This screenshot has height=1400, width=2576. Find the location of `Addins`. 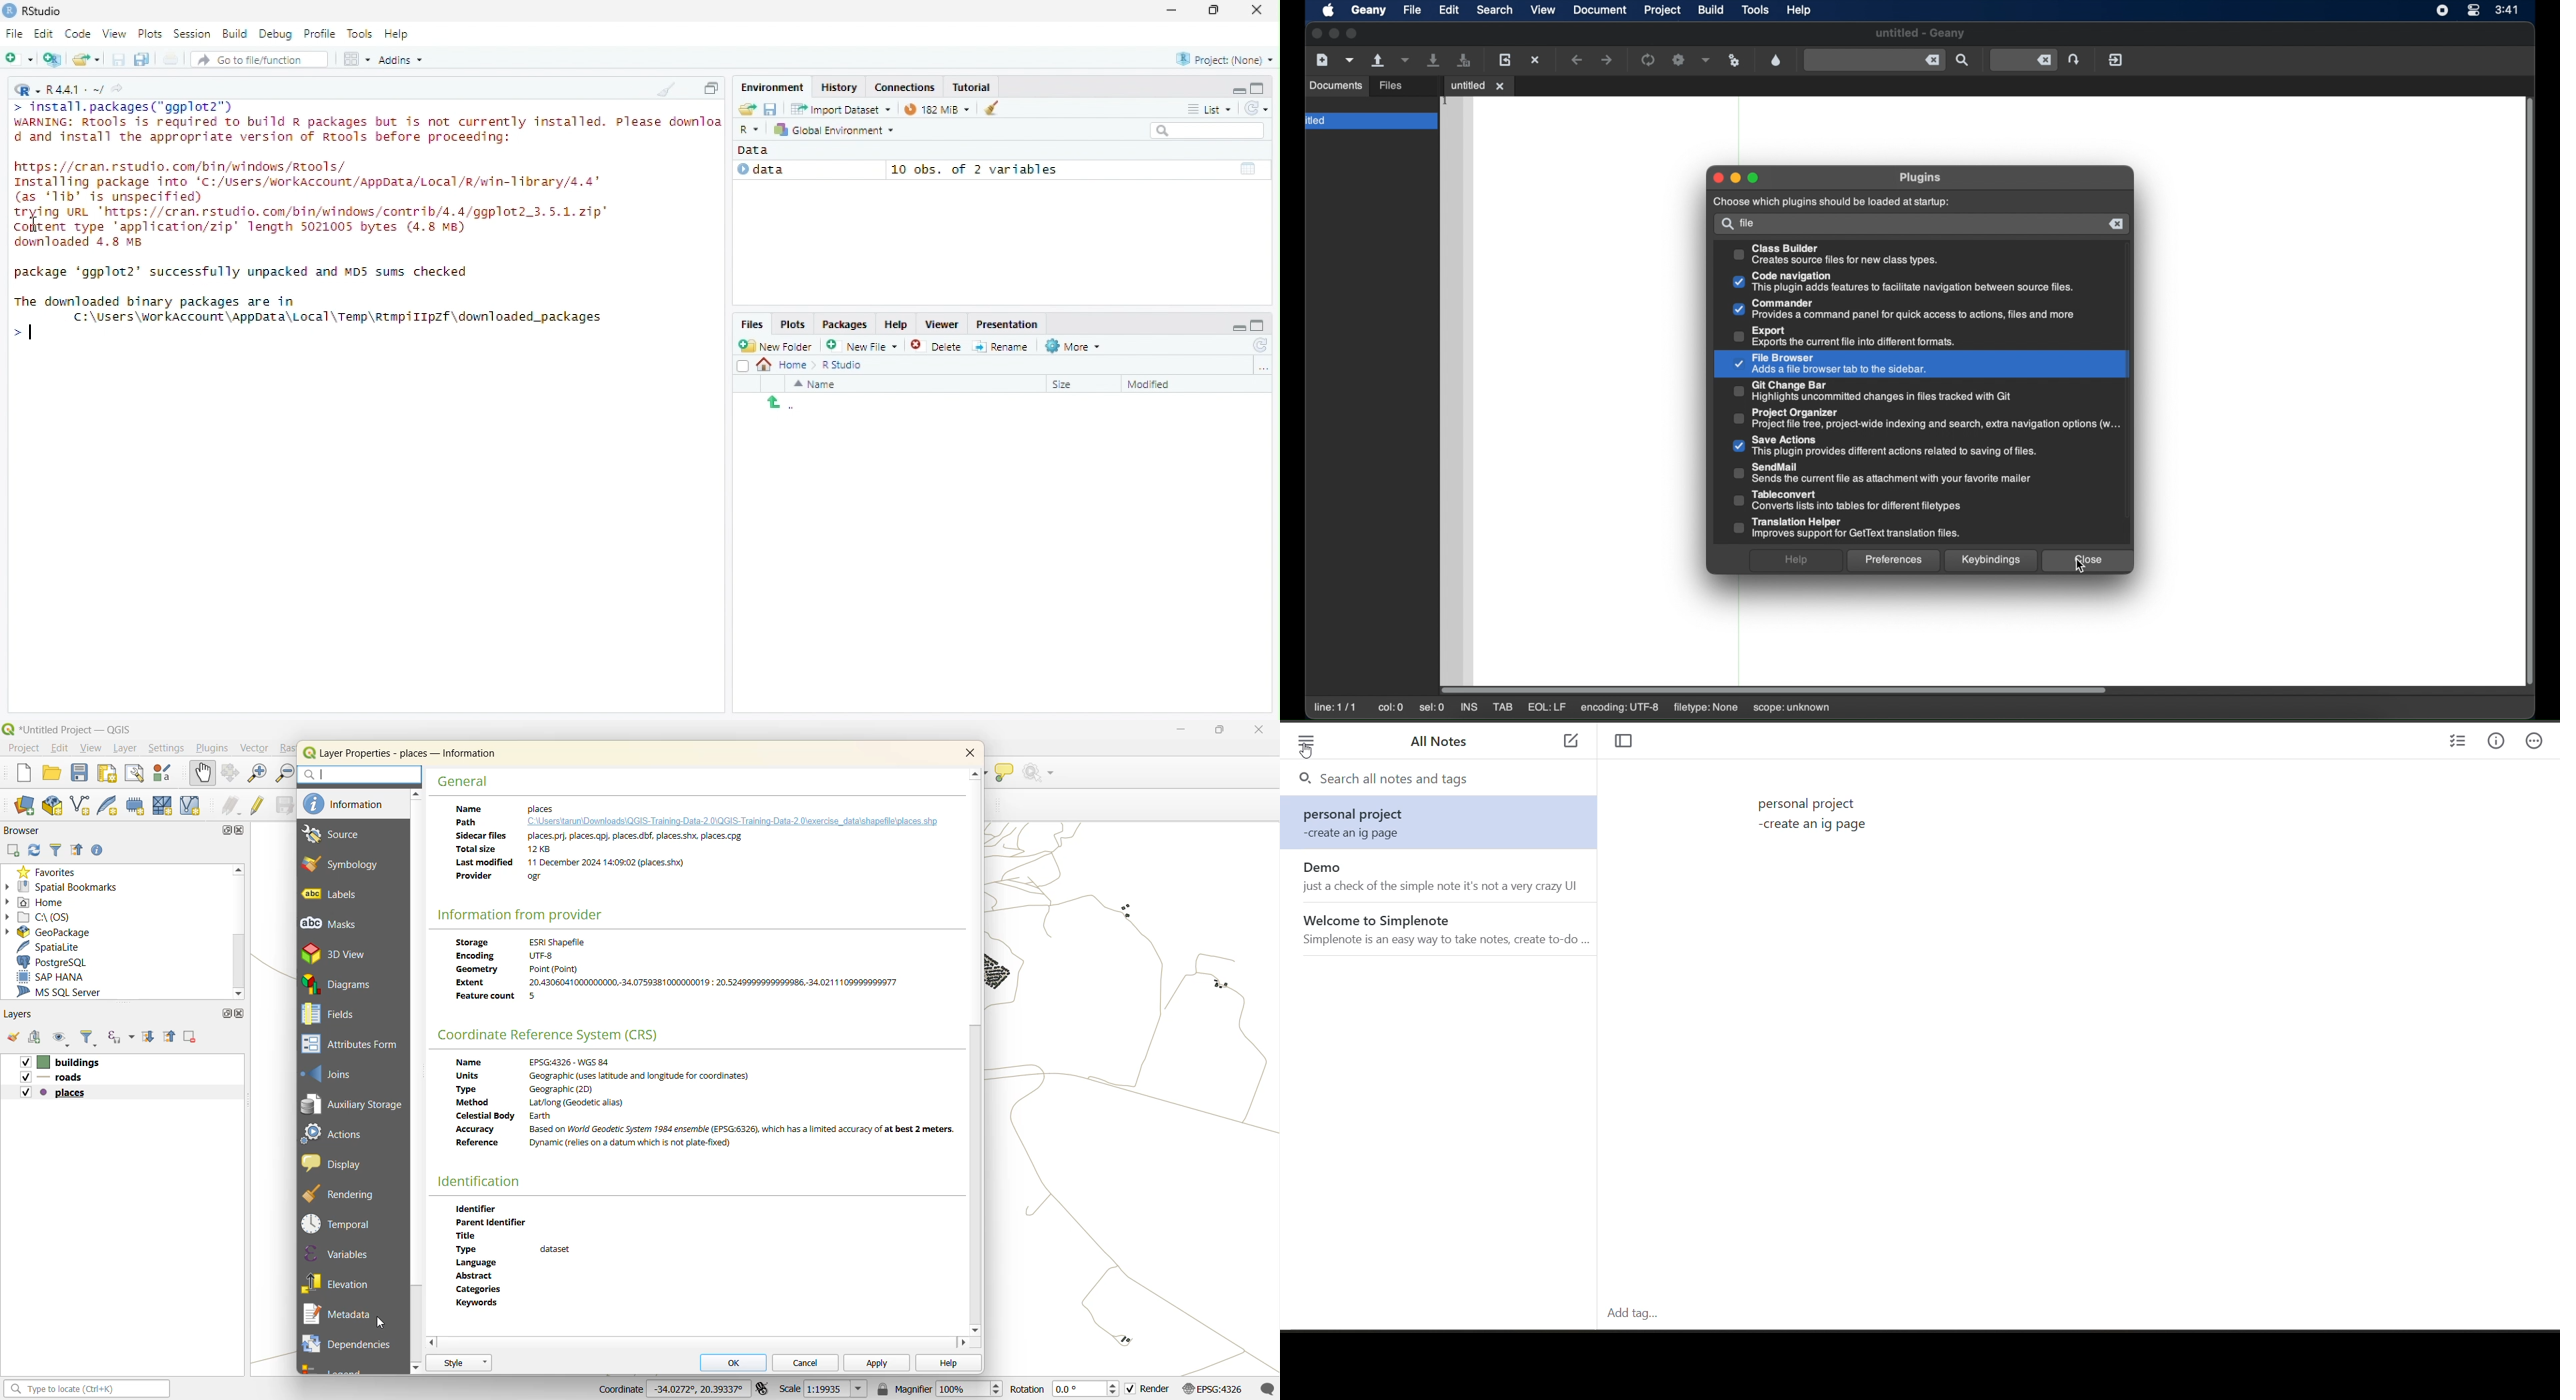

Addins is located at coordinates (401, 59).